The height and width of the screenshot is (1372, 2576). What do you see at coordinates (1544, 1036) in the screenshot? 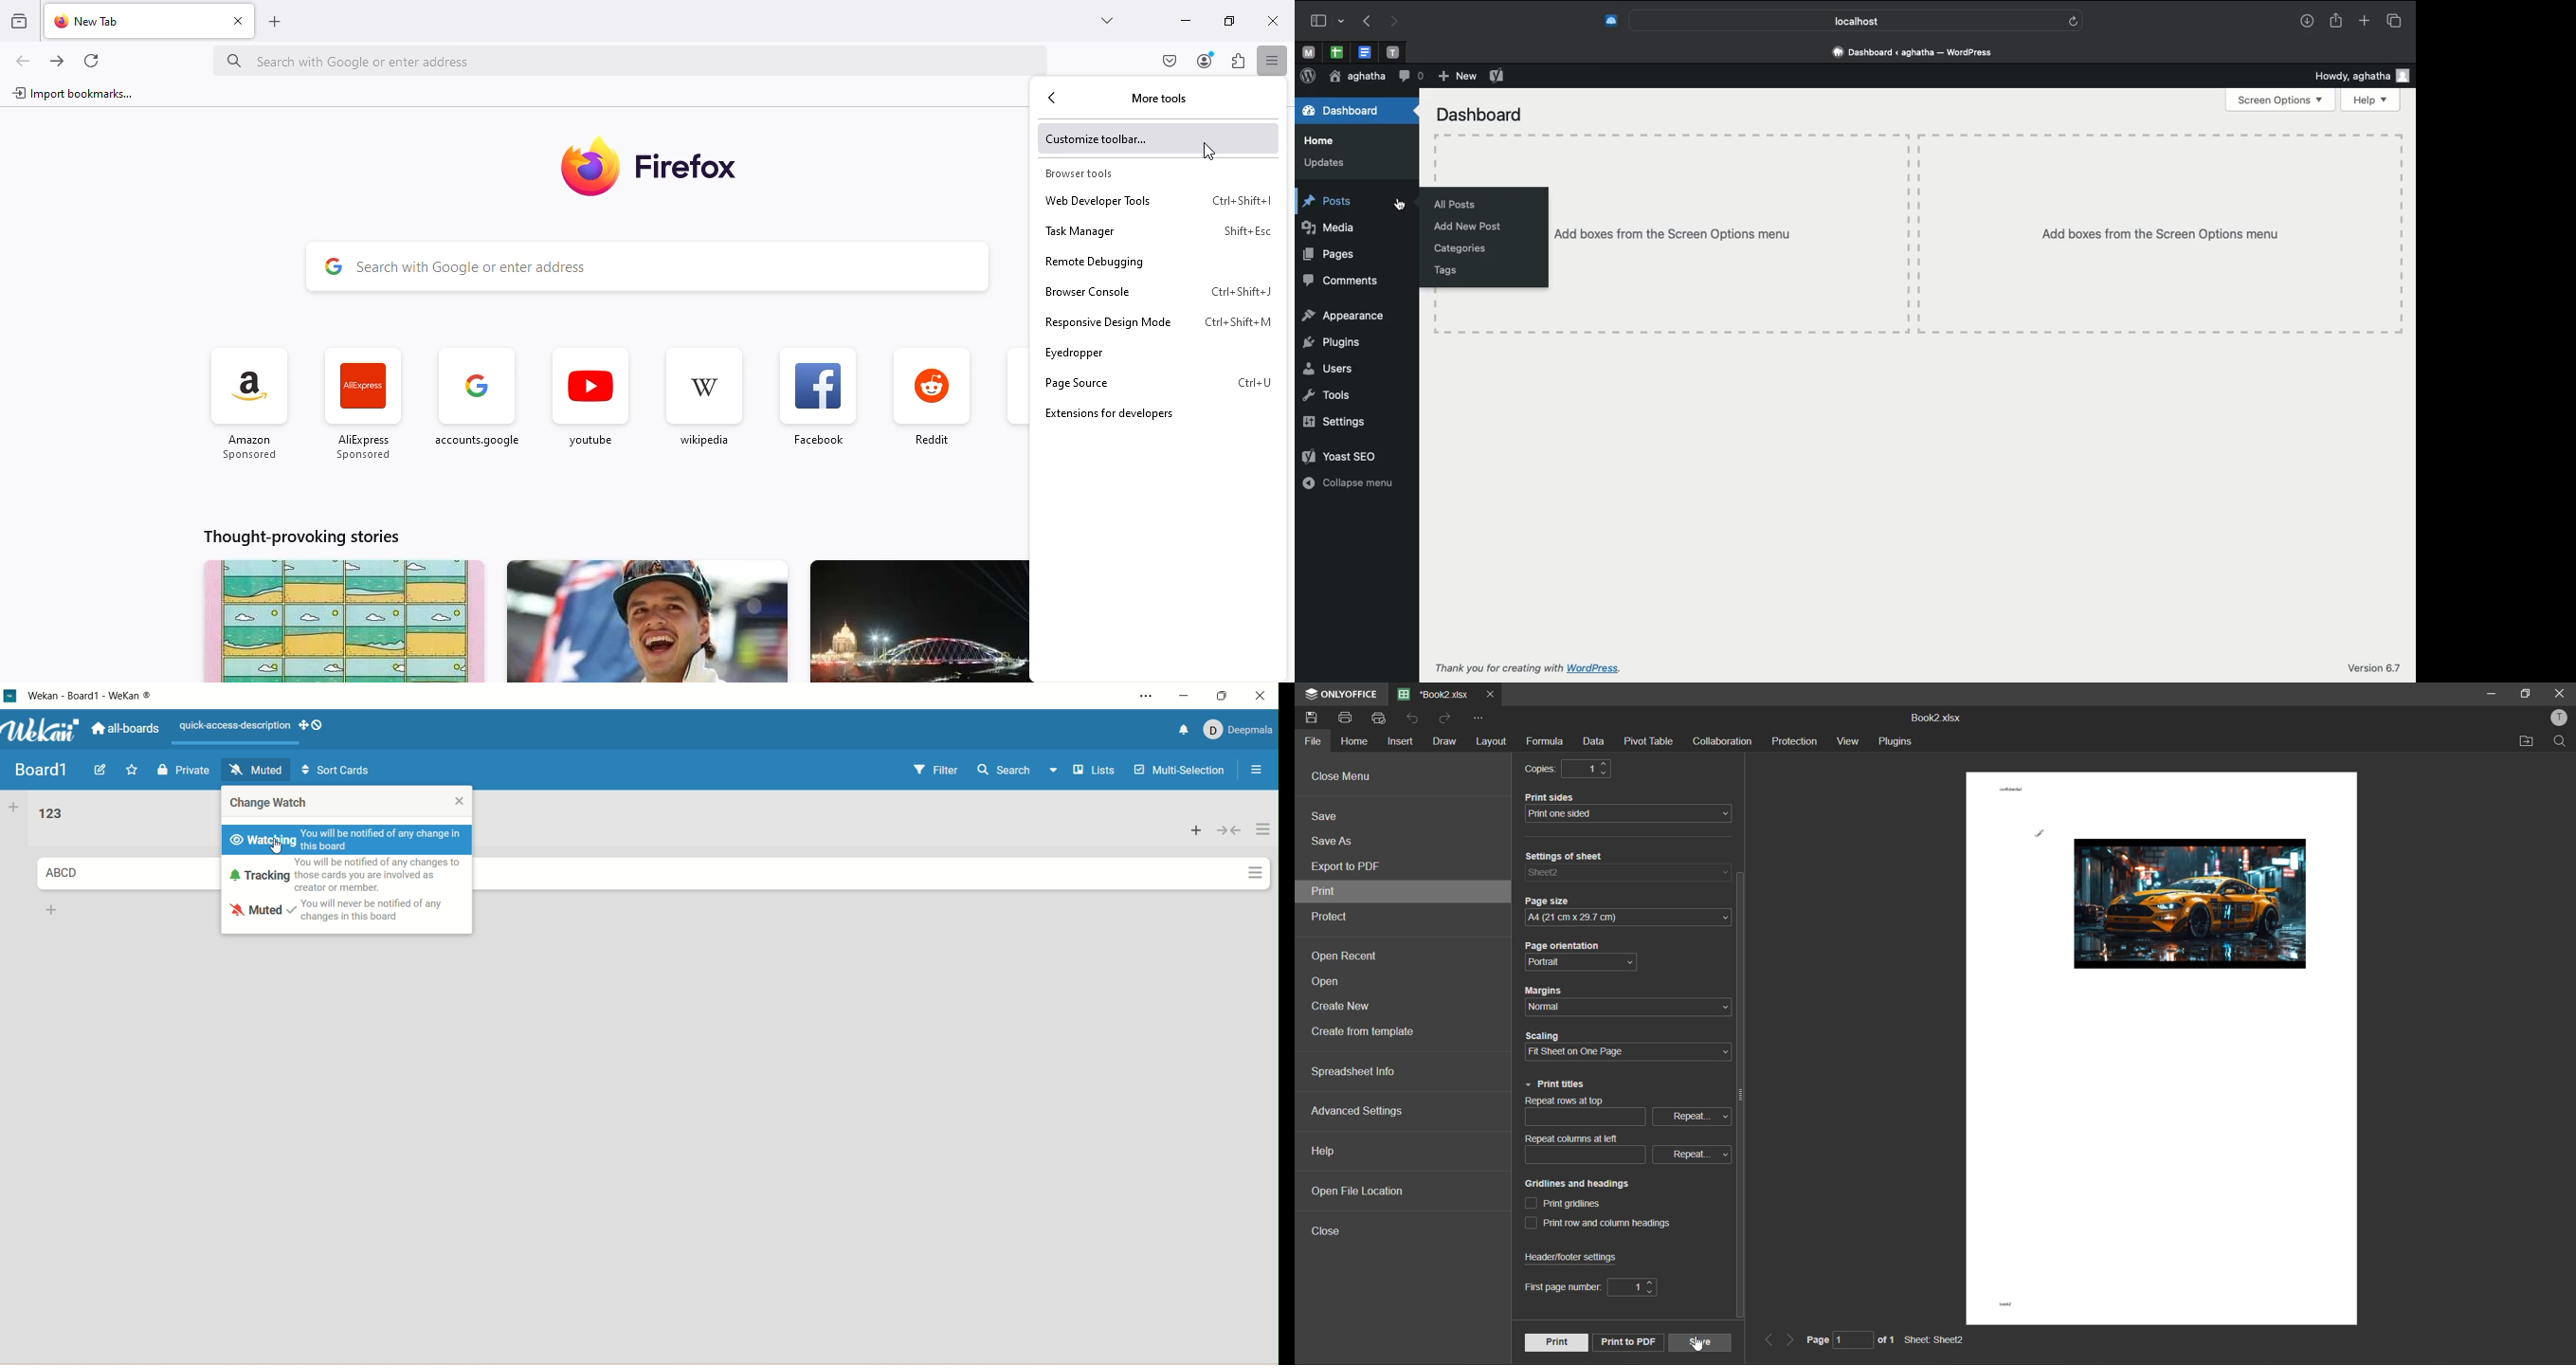
I see `Scaling` at bounding box center [1544, 1036].